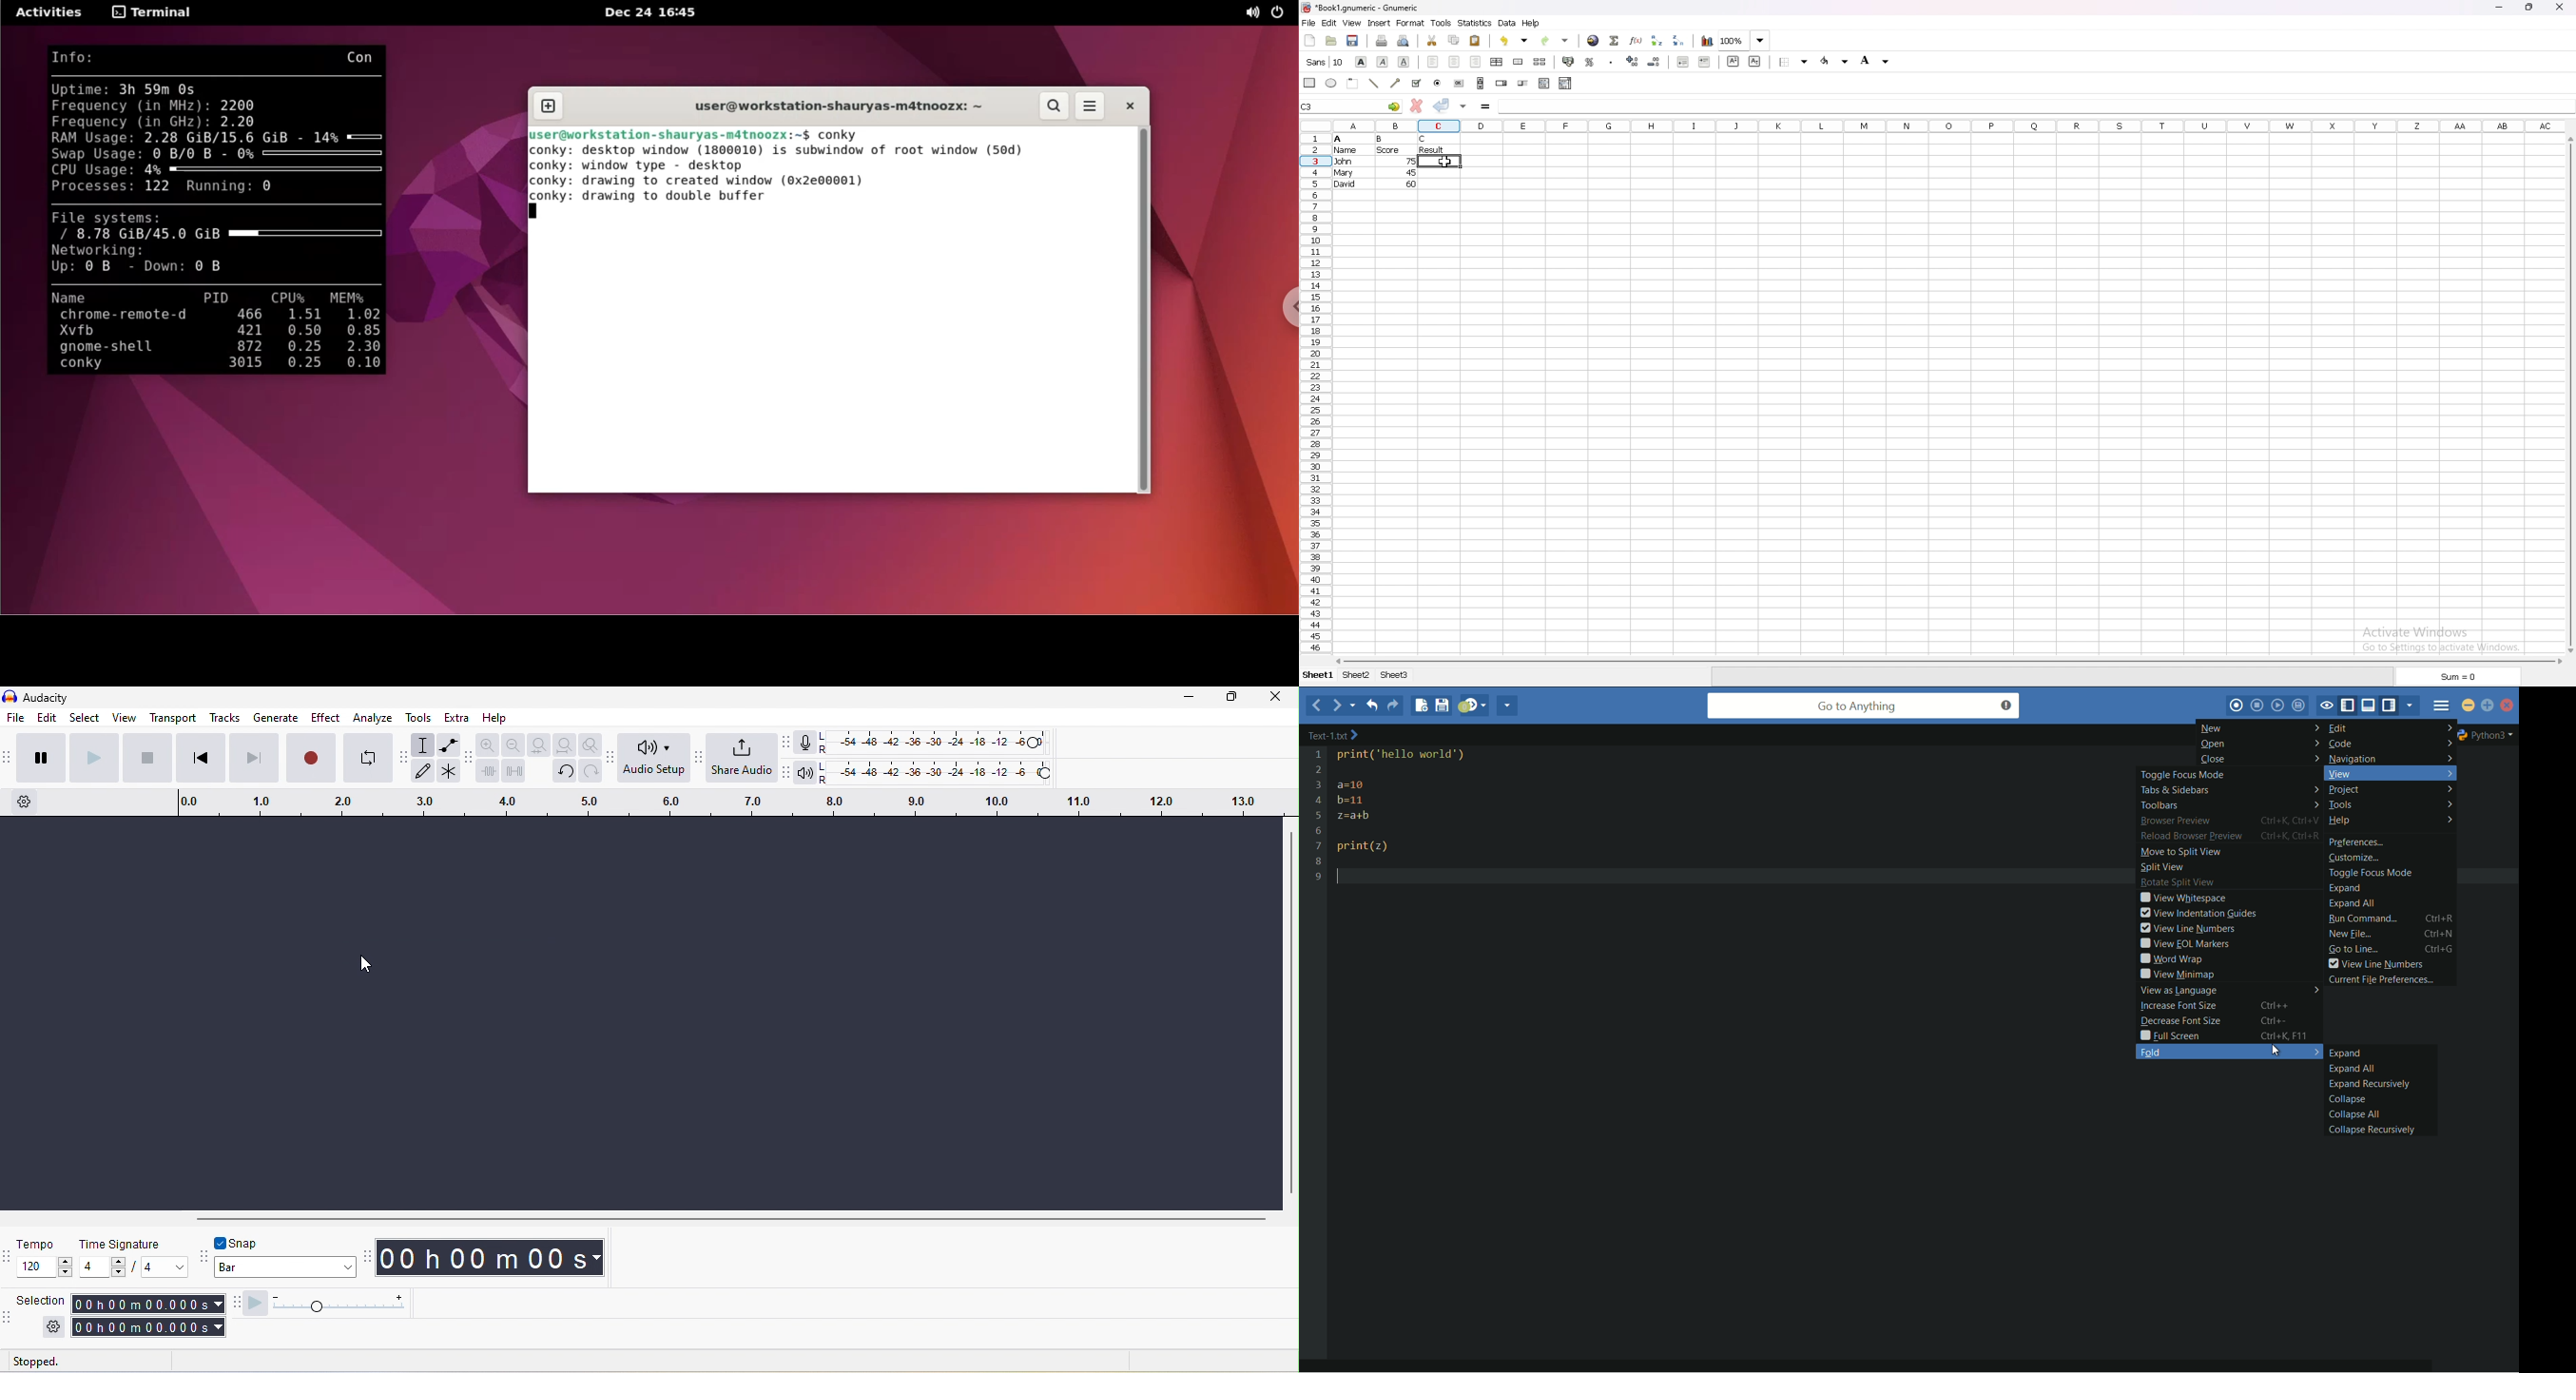  What do you see at coordinates (10, 696) in the screenshot?
I see `audacity logo` at bounding box center [10, 696].